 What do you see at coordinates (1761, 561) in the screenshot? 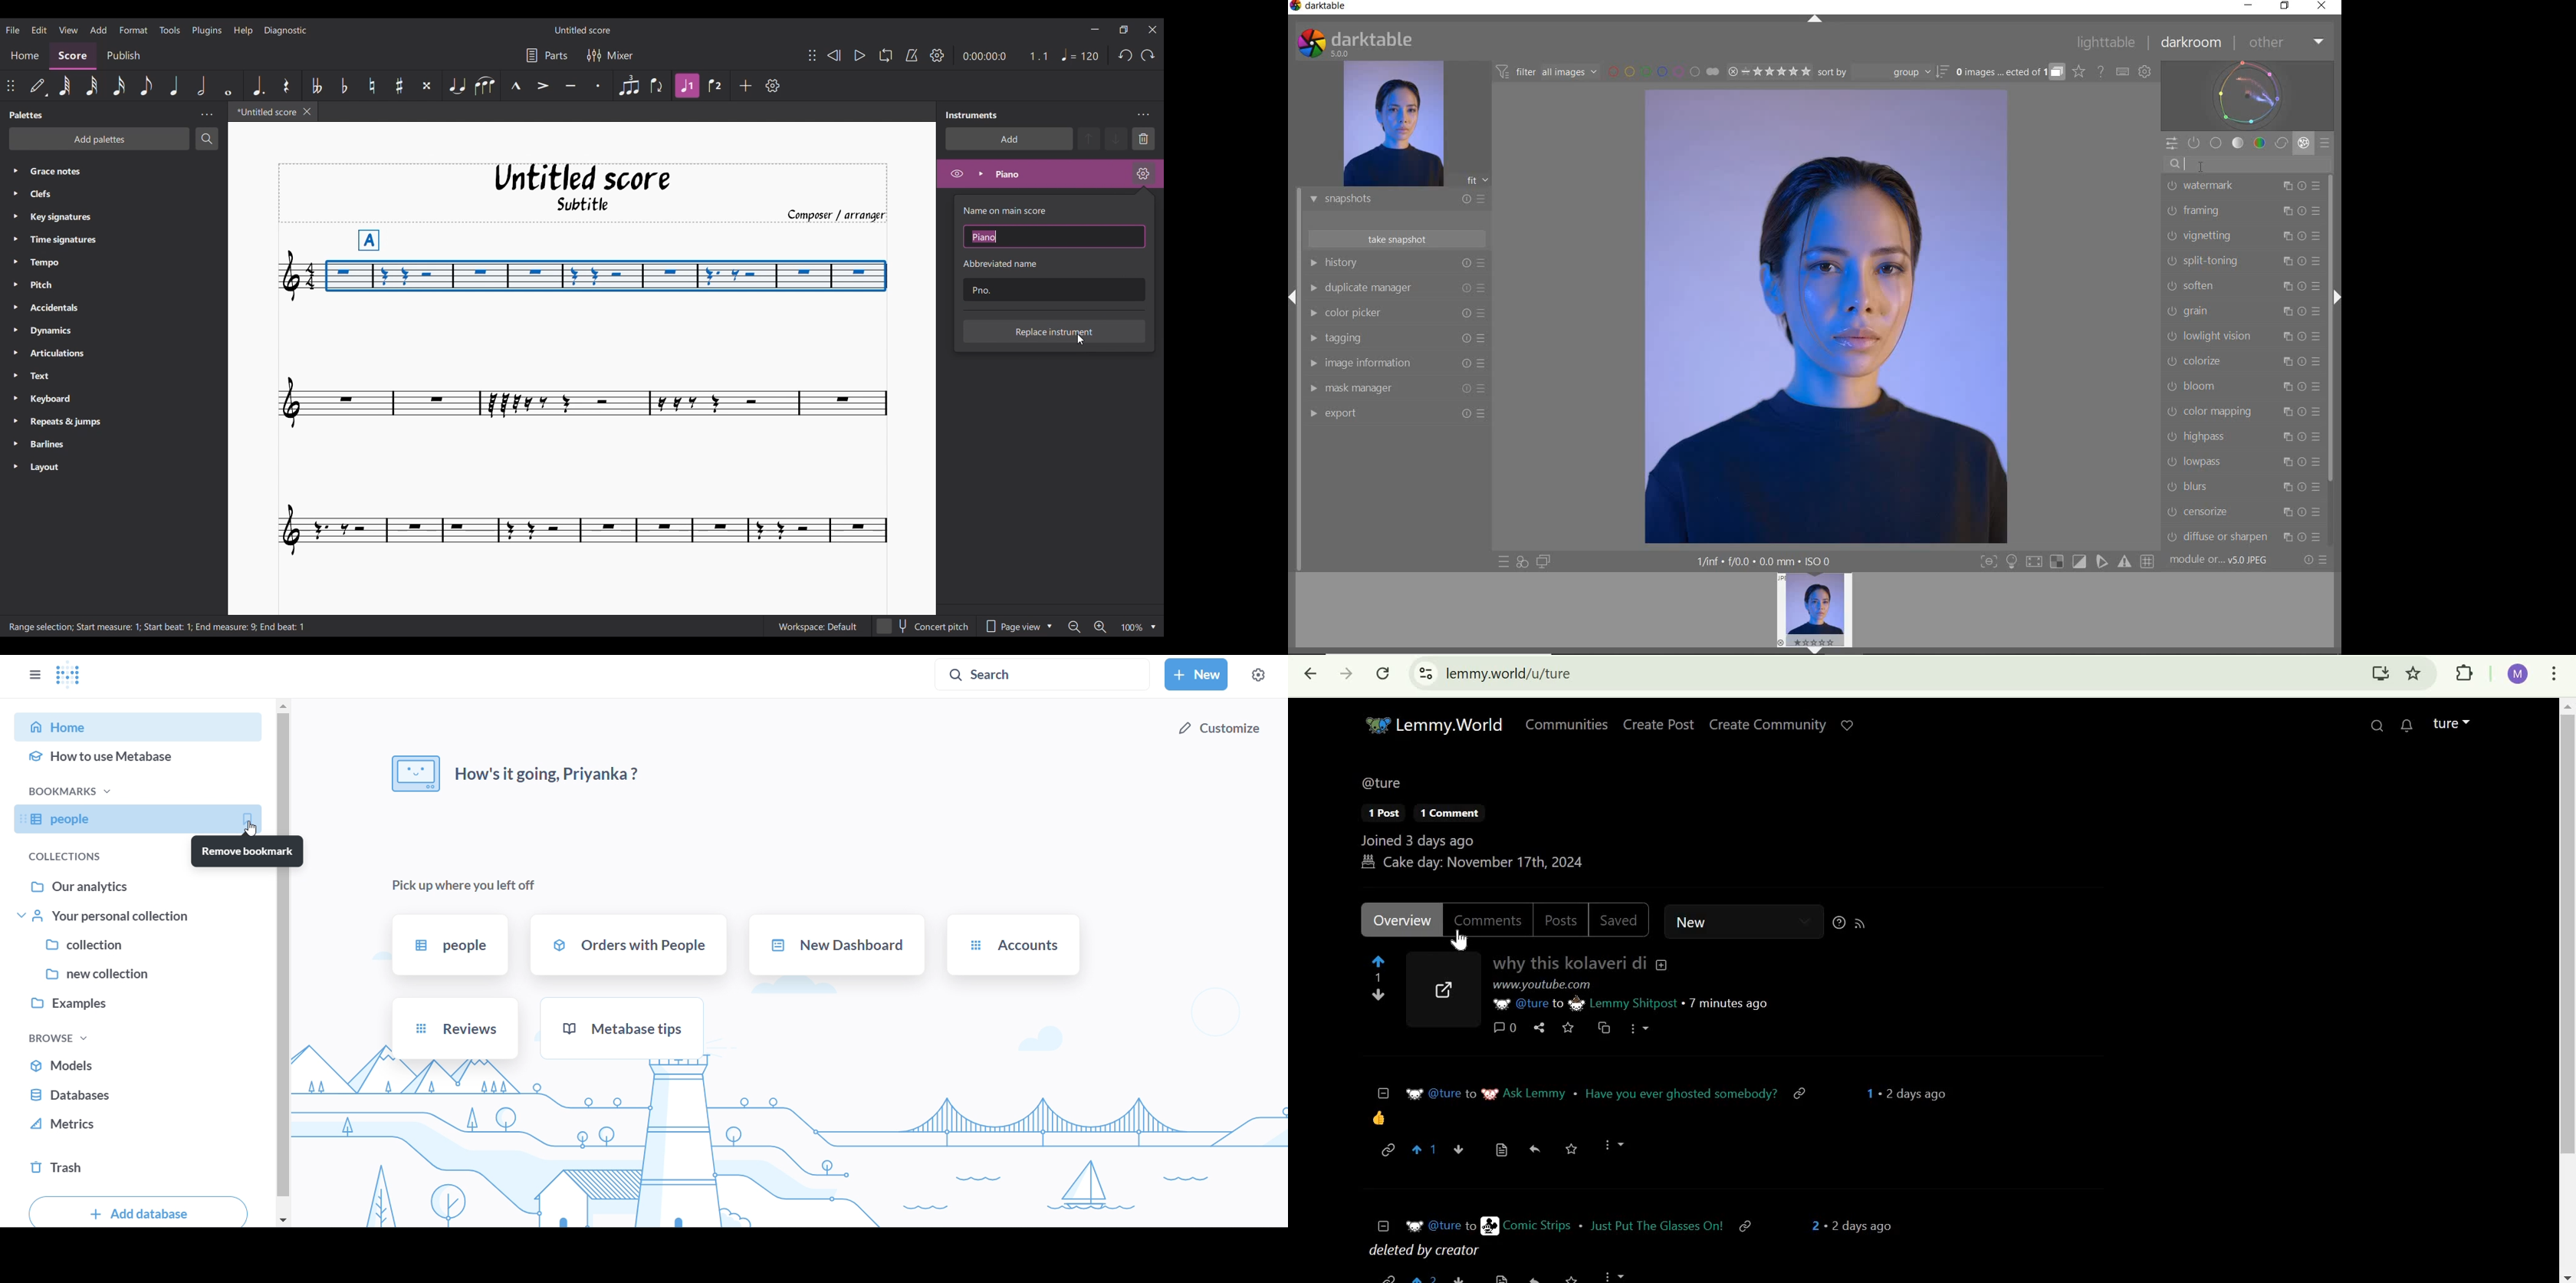
I see `DISPLAYED GUI INFO` at bounding box center [1761, 561].